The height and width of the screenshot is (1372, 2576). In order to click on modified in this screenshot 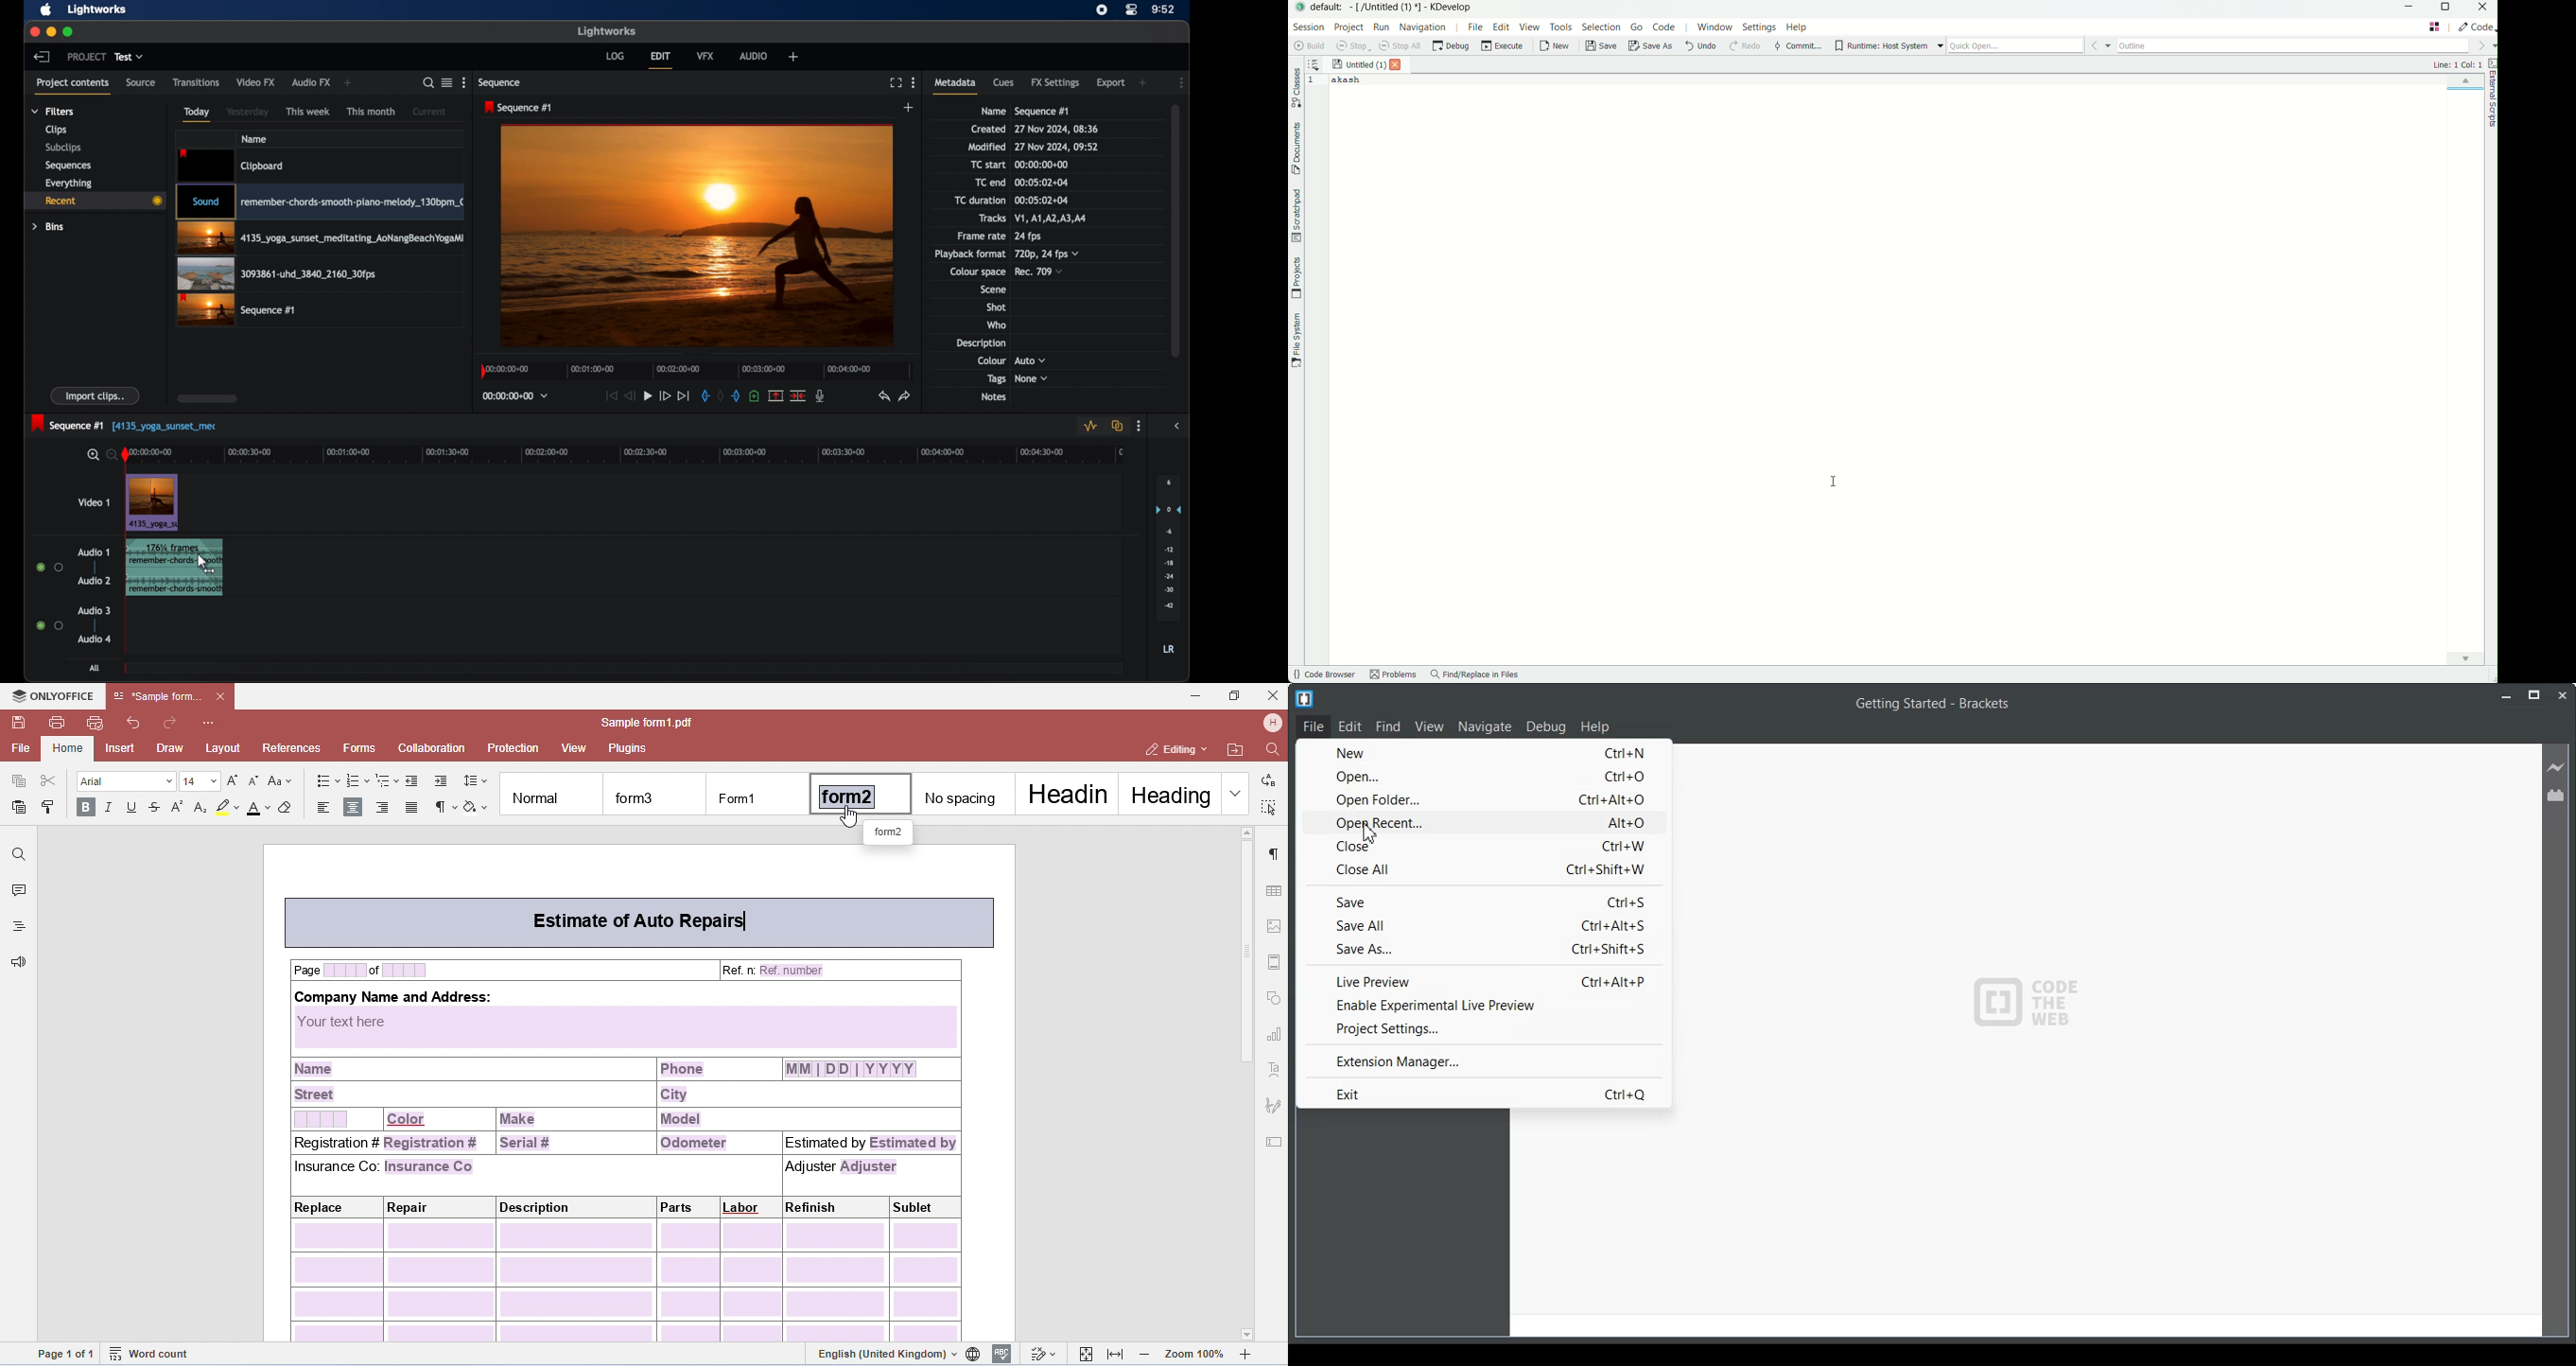, I will do `click(987, 147)`.